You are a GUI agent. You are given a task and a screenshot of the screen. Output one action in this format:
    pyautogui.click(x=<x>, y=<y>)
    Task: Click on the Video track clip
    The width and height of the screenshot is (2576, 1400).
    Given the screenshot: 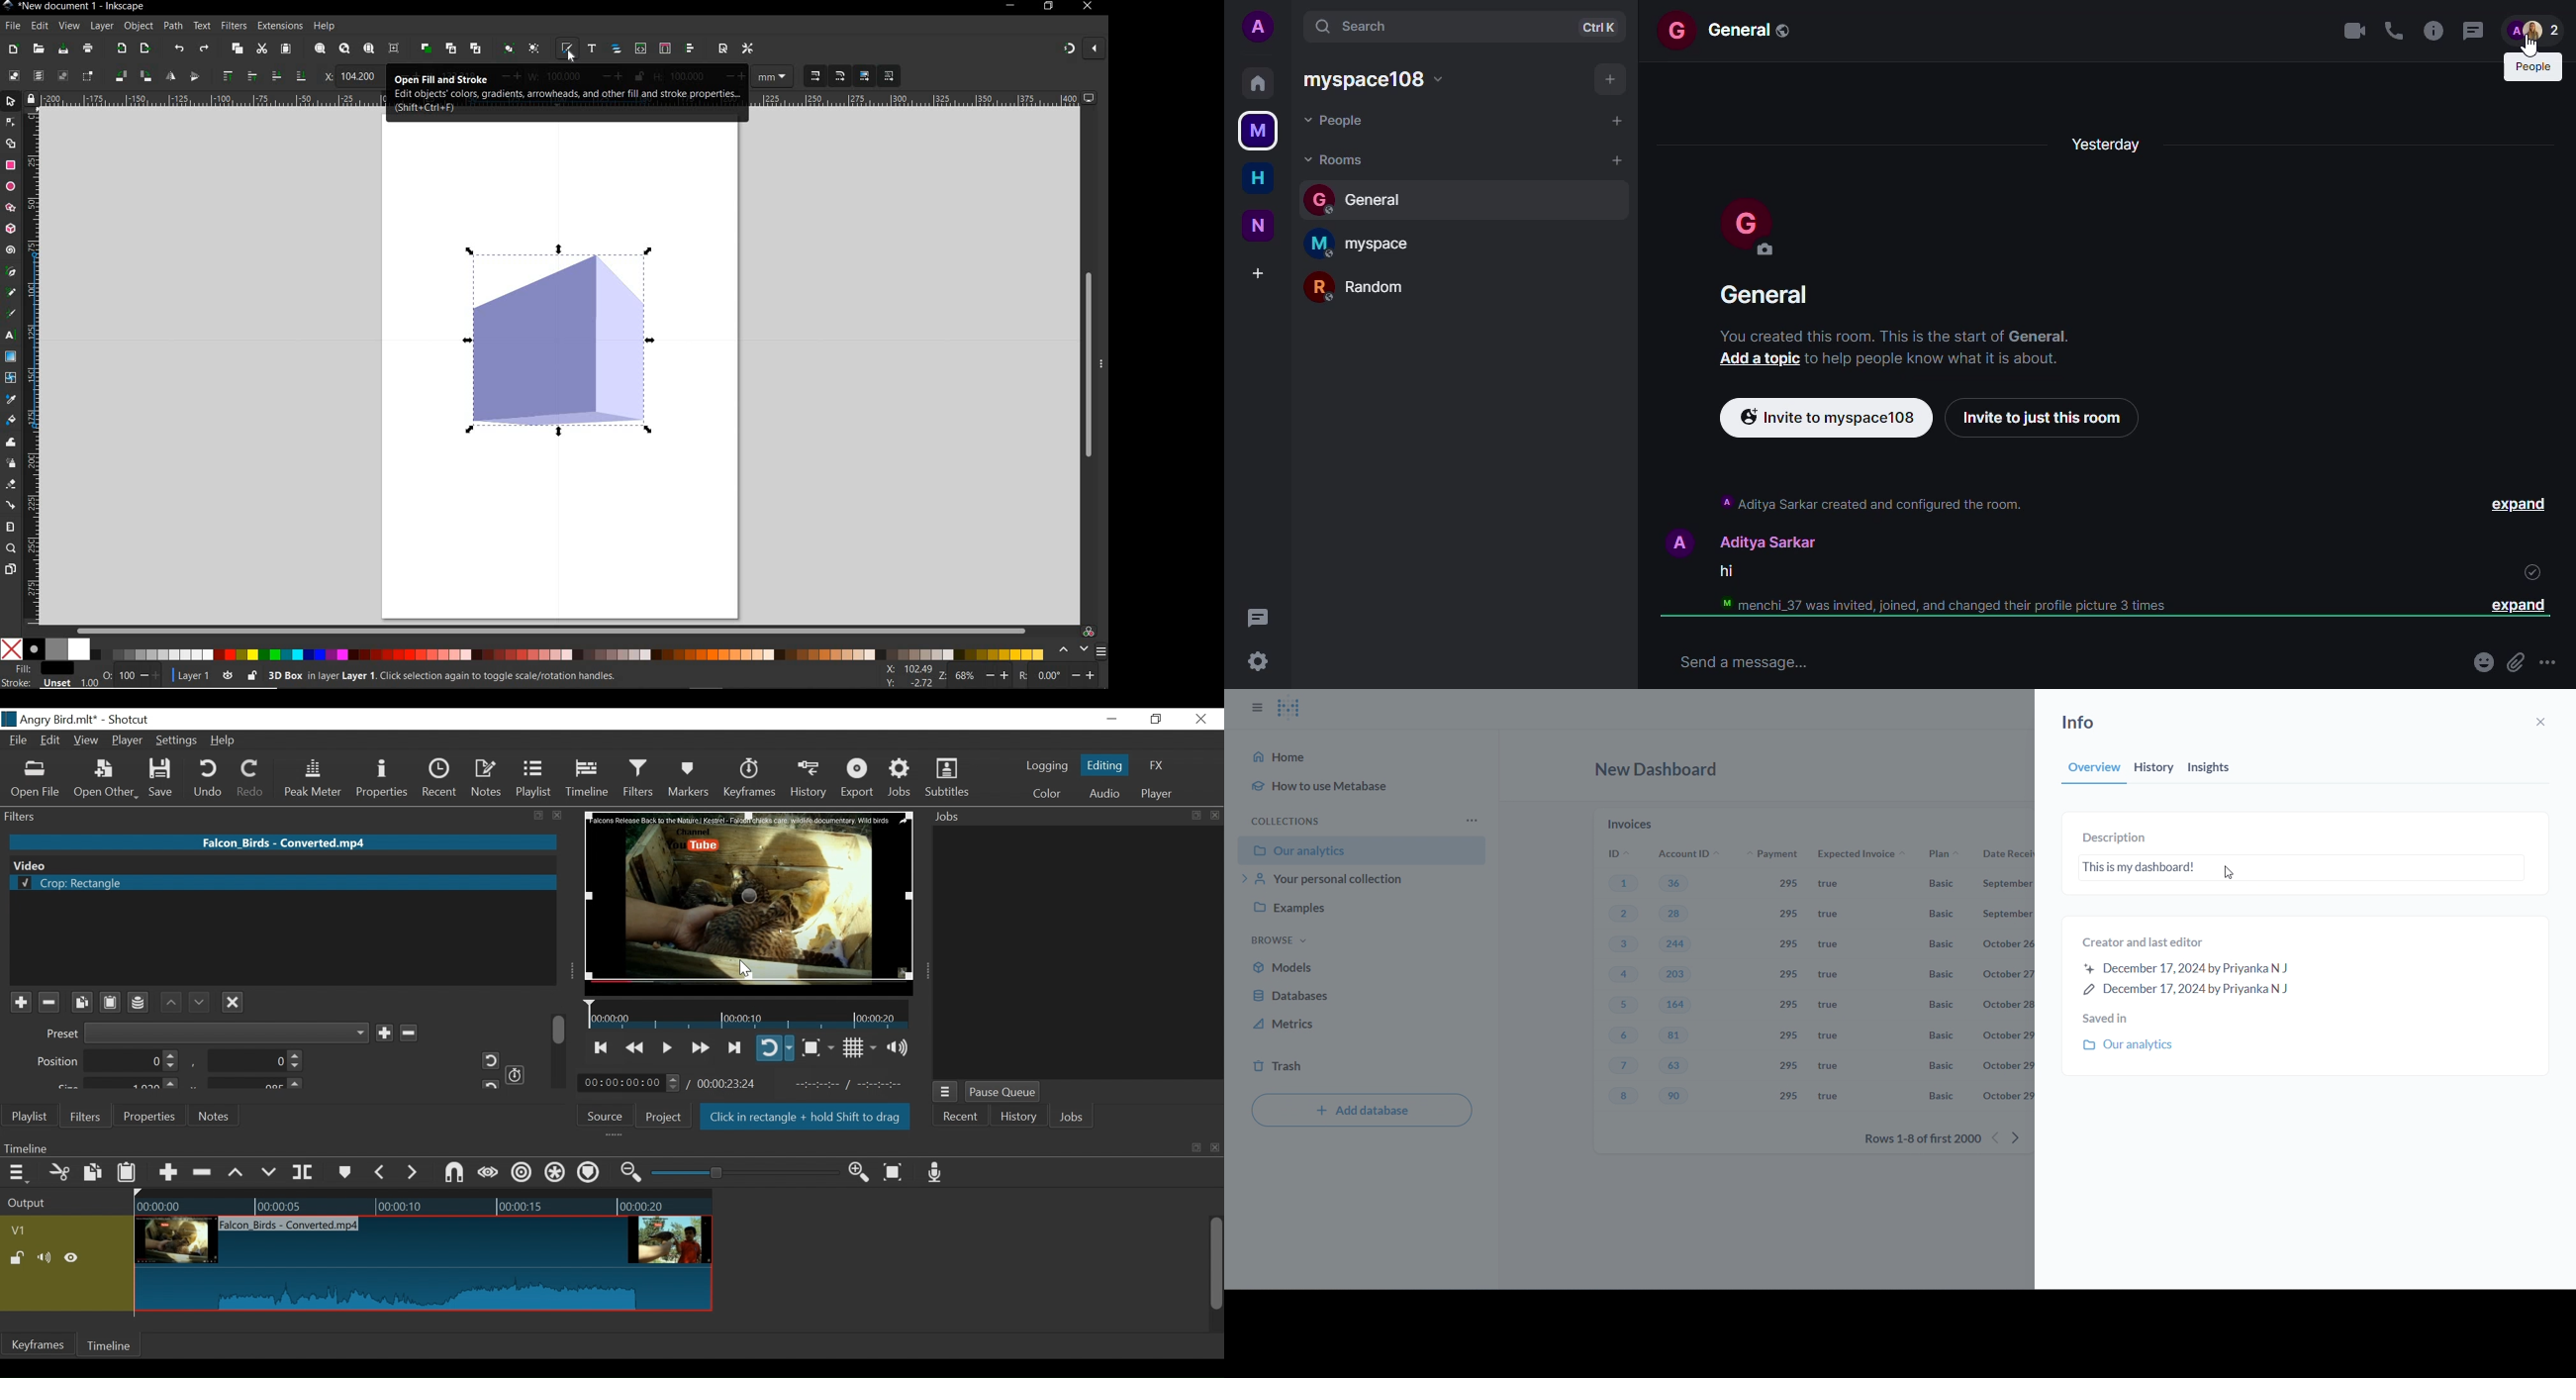 What is the action you would take?
    pyautogui.click(x=423, y=1264)
    